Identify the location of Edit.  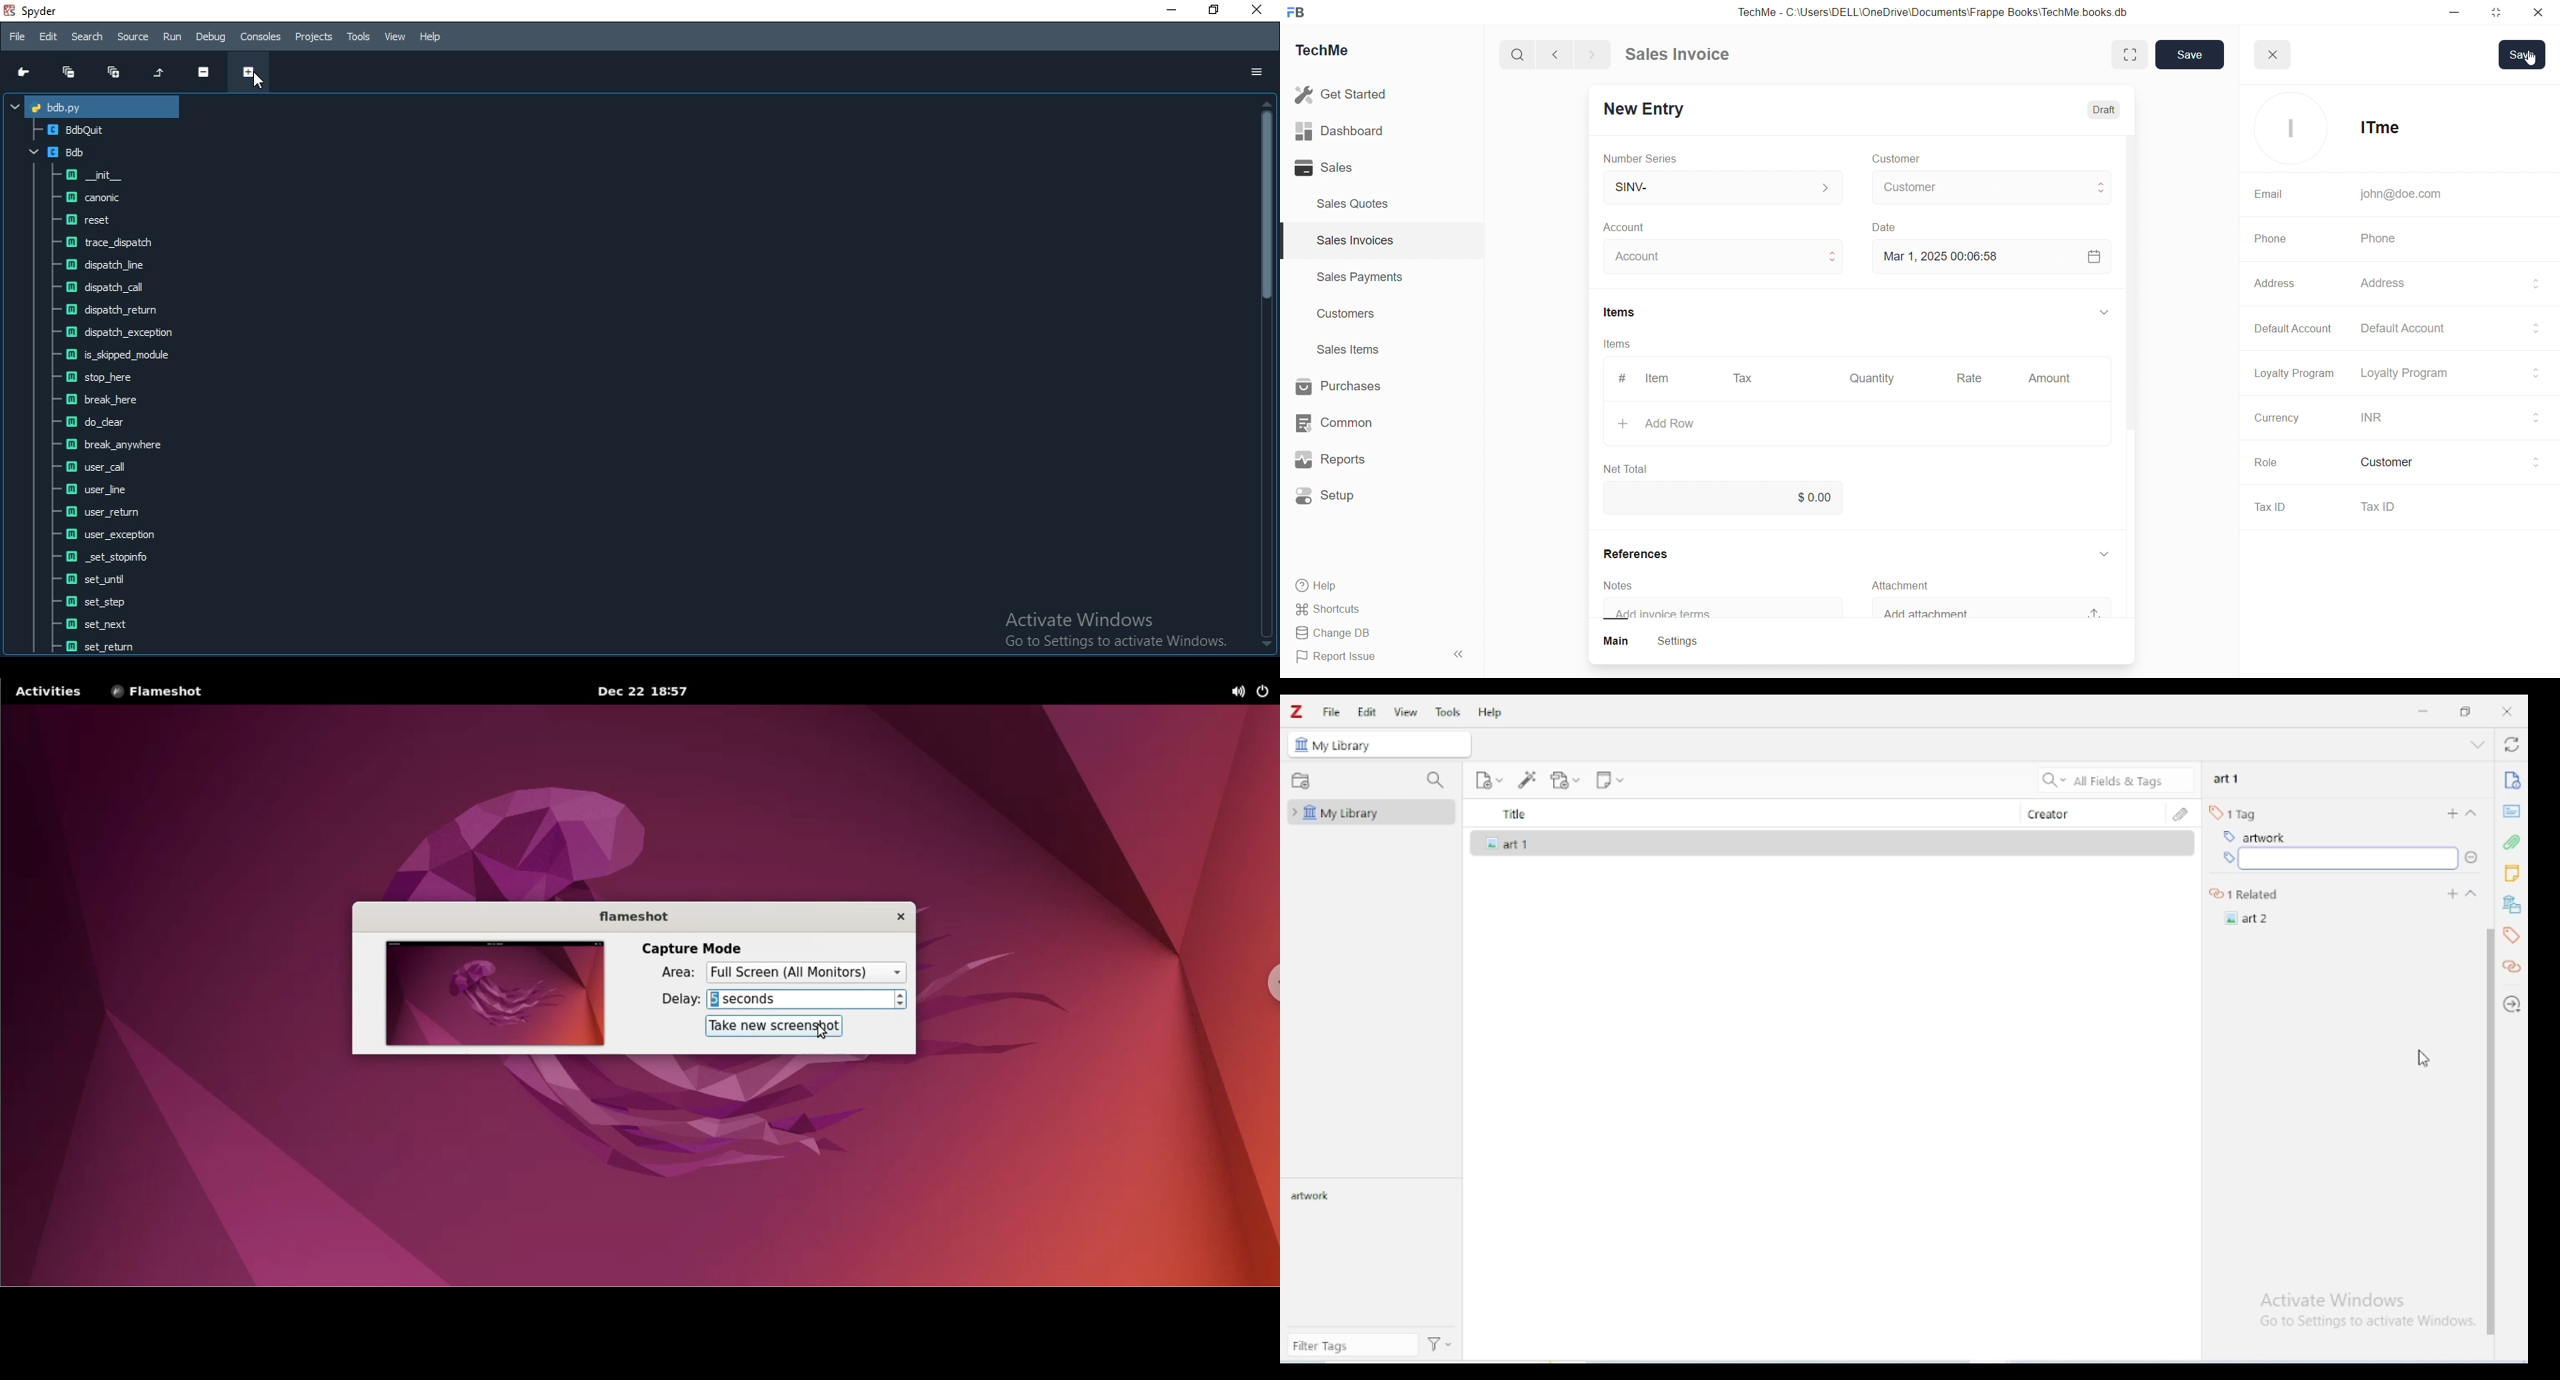
(48, 37).